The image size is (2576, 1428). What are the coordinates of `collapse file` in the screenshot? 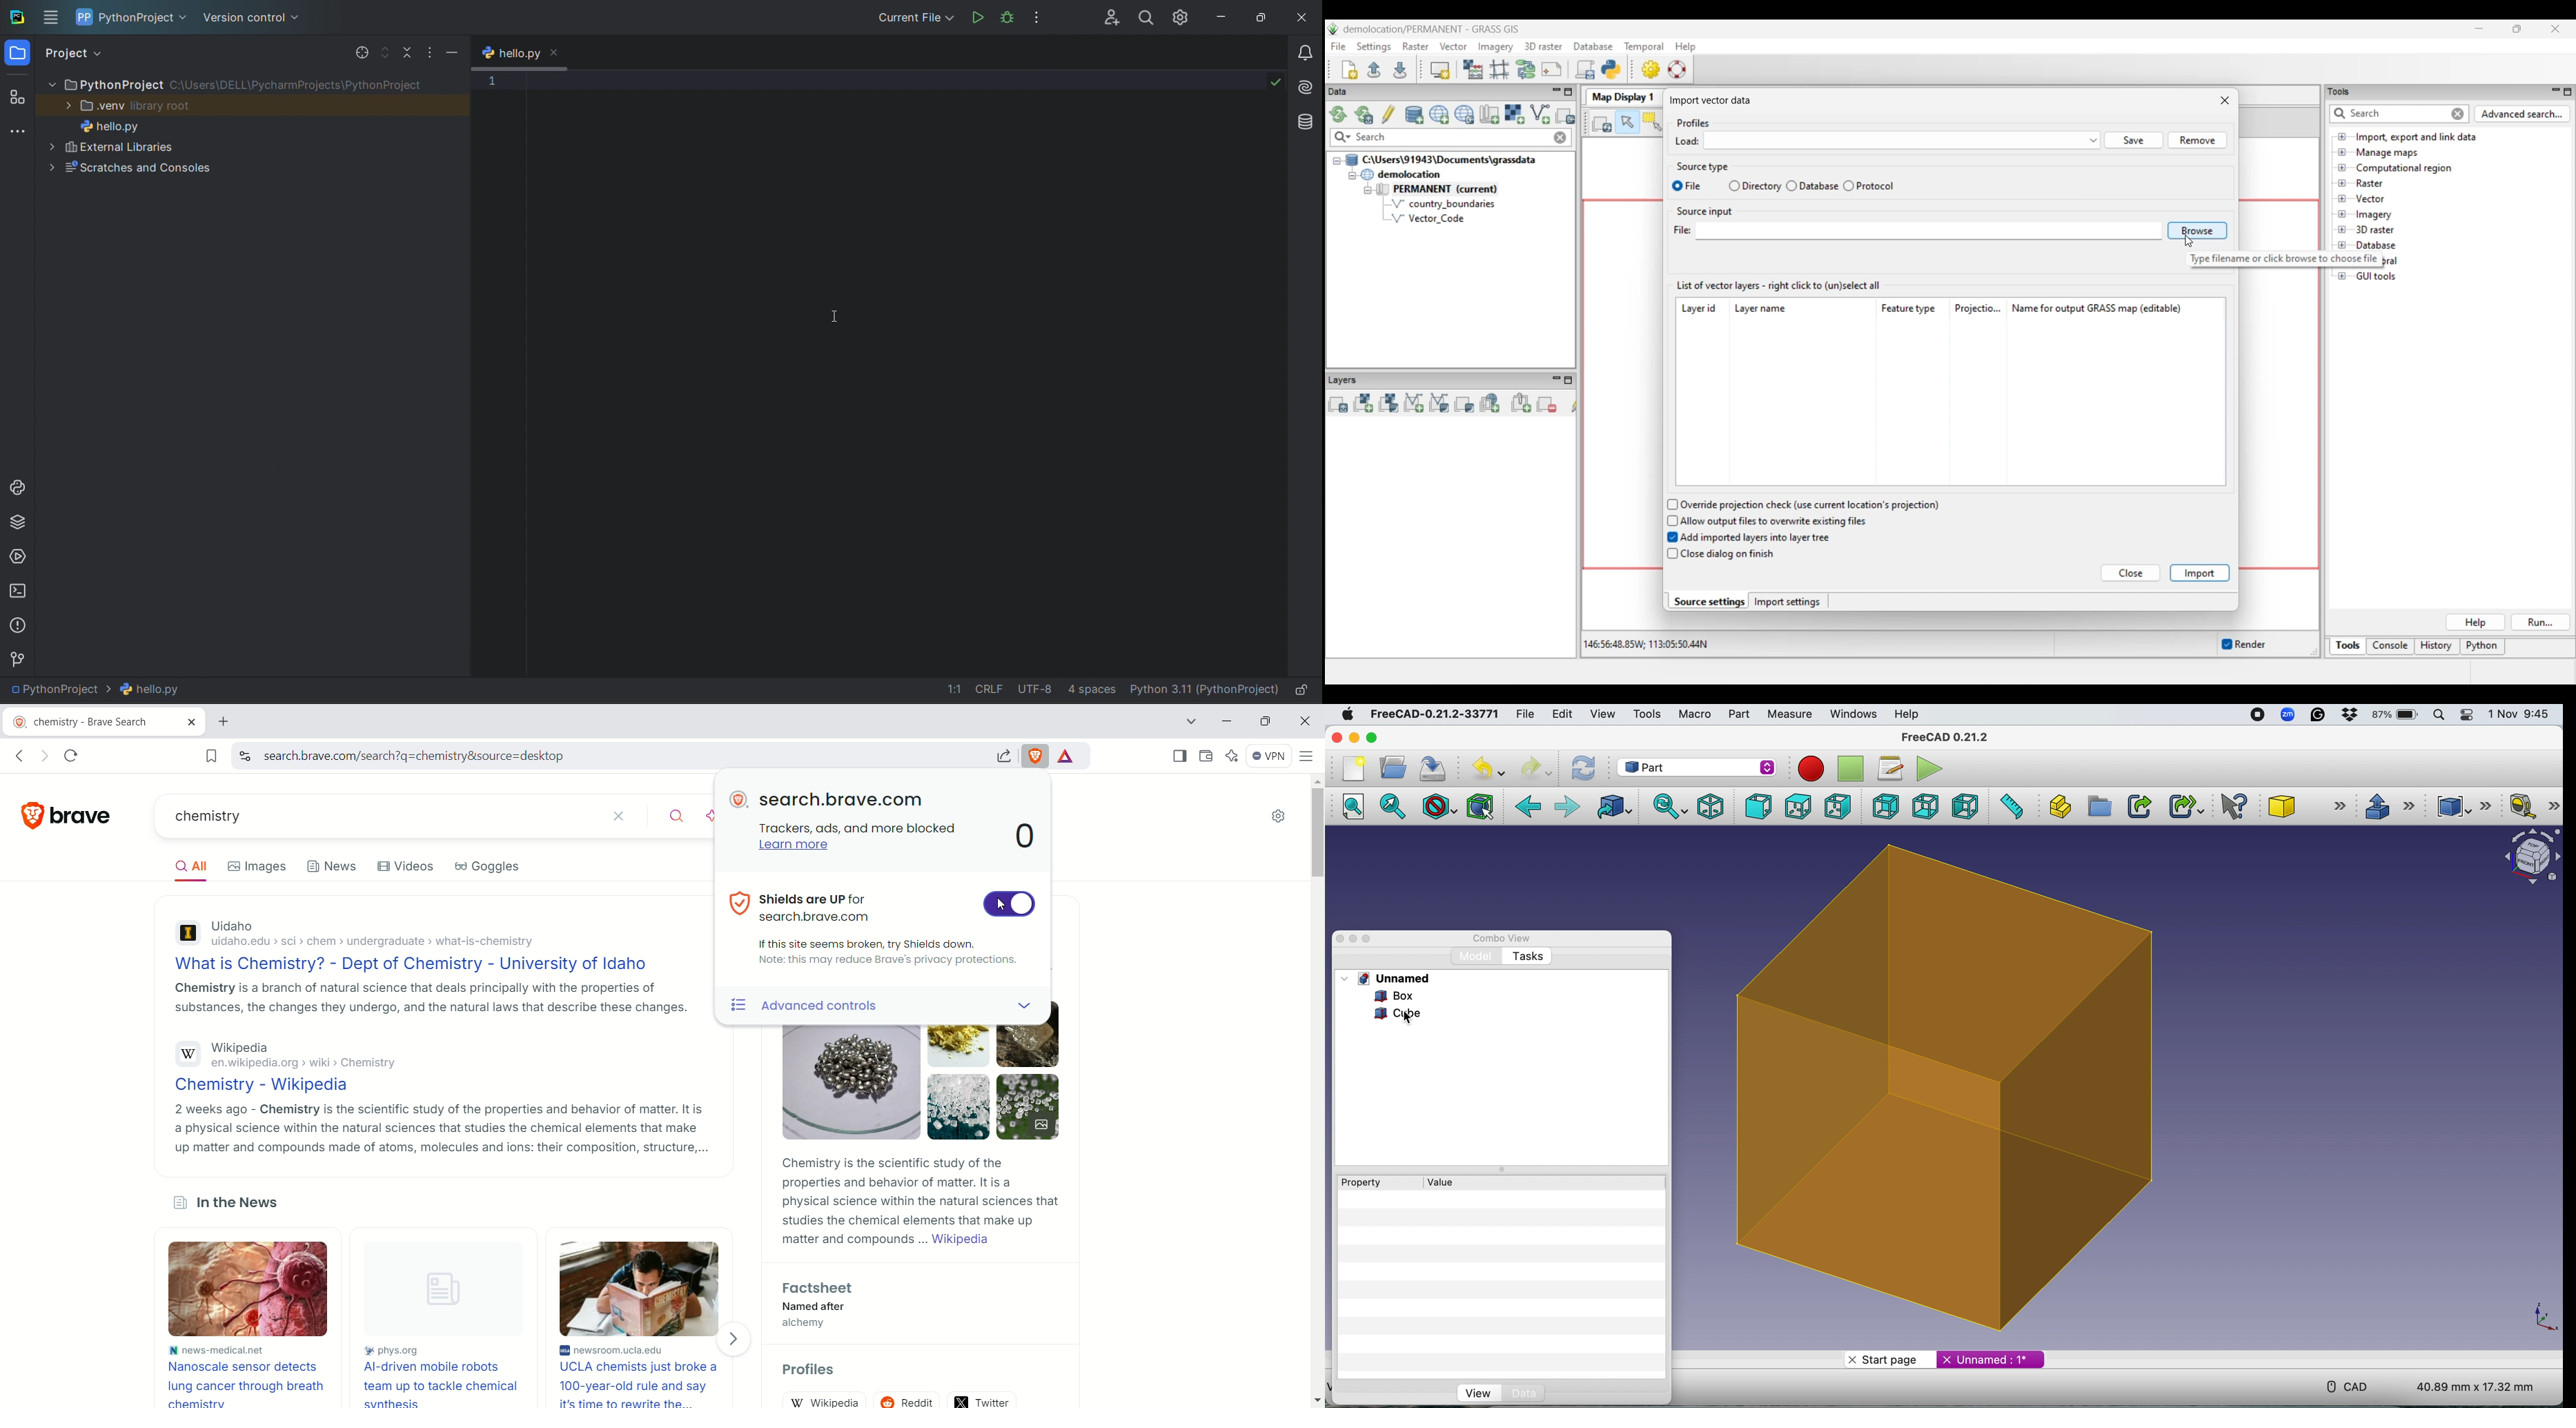 It's located at (406, 50).